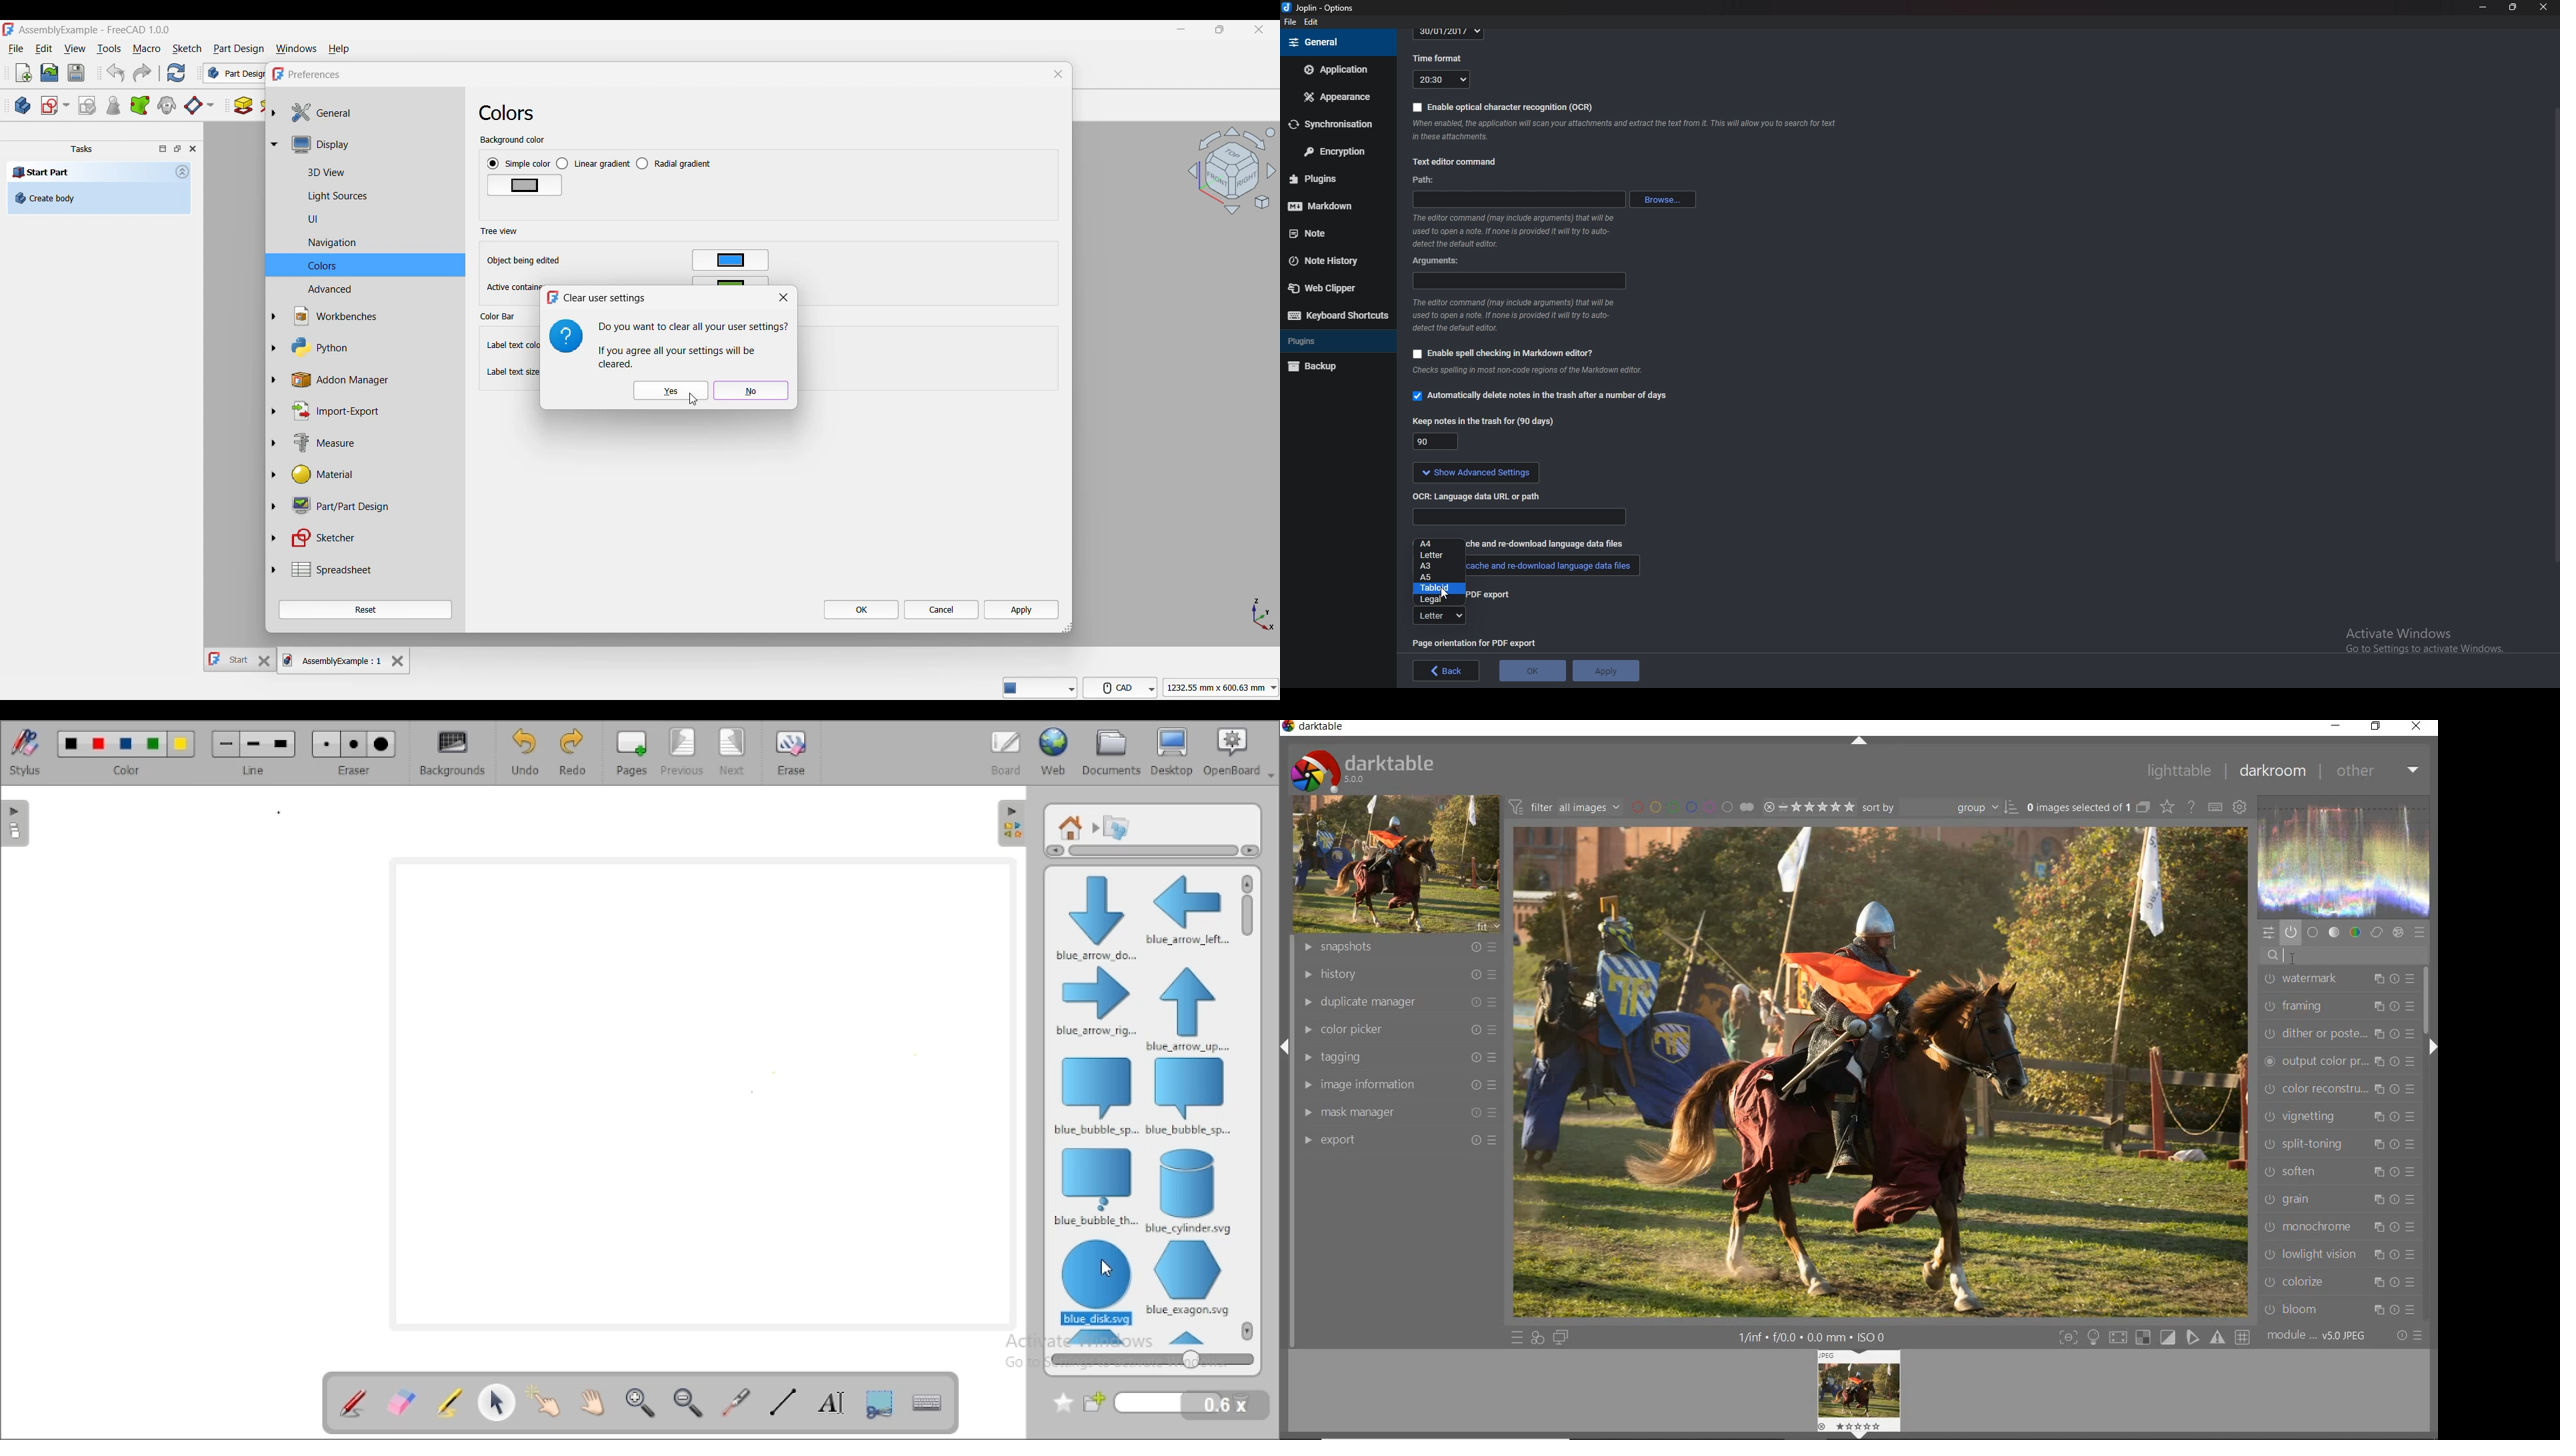 The height and width of the screenshot is (1456, 2576). I want to click on Enable spell checking, so click(1503, 353).